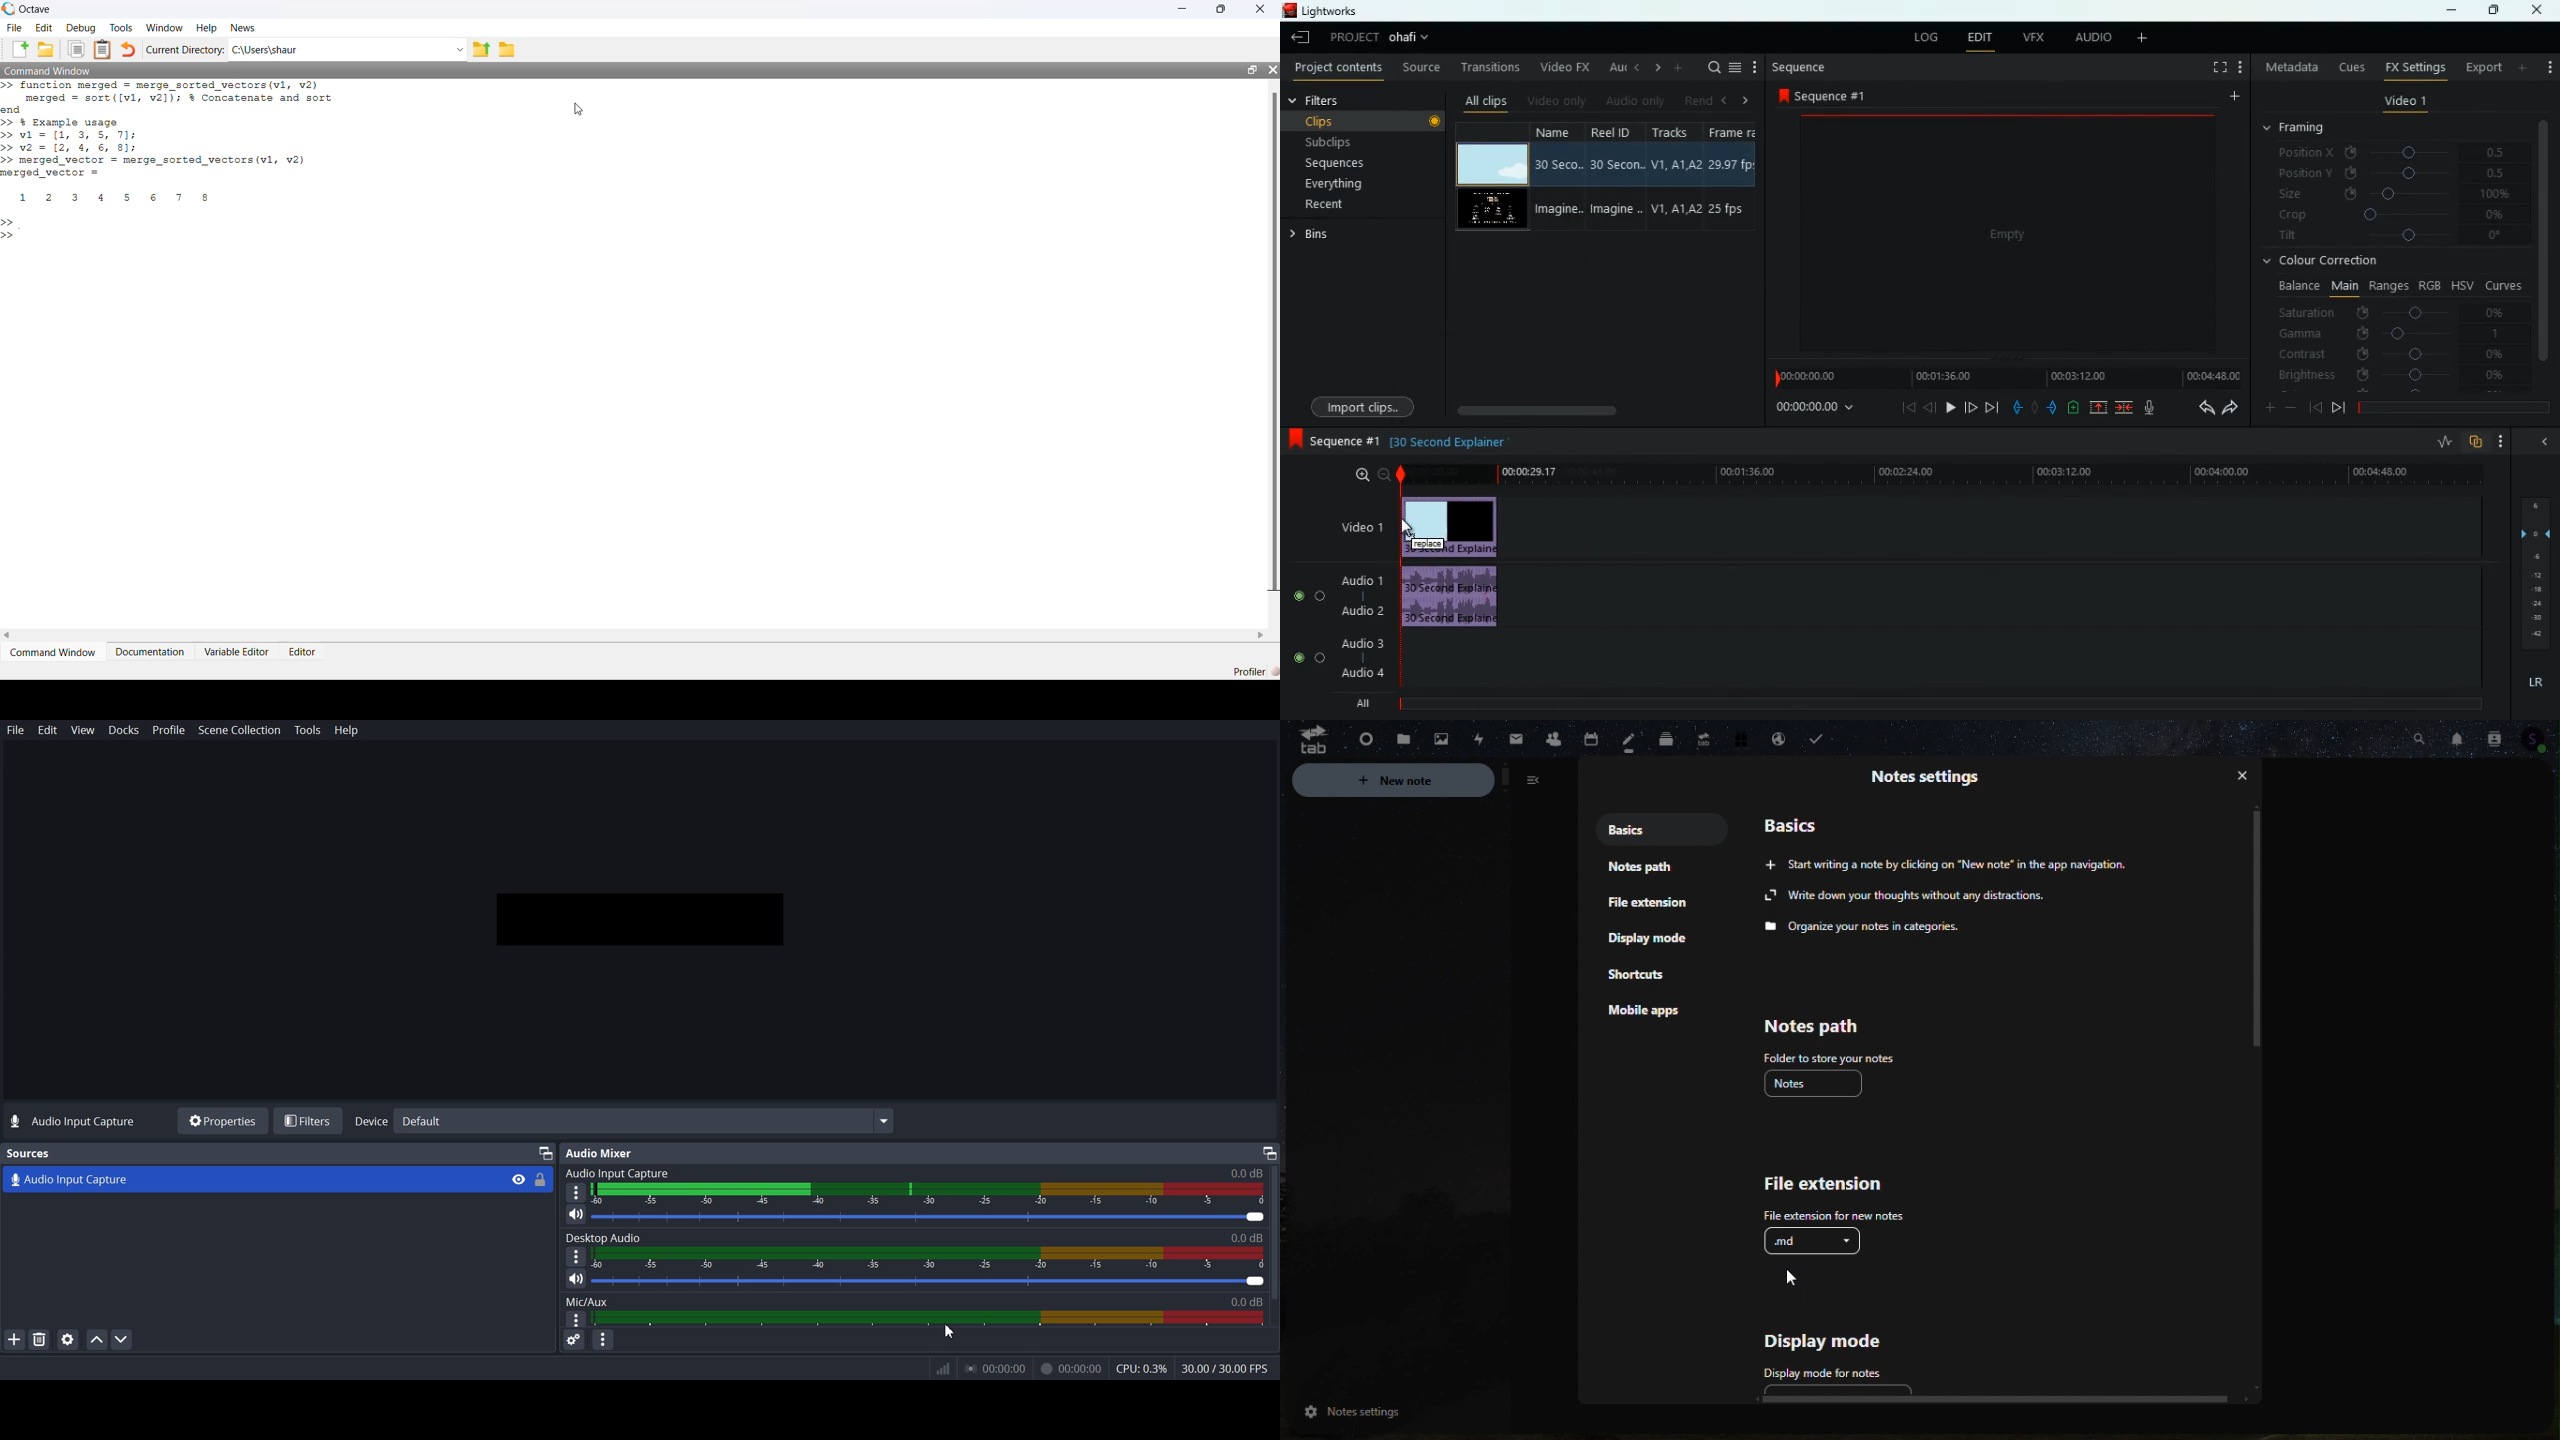 The width and height of the screenshot is (2576, 1456). What do you see at coordinates (576, 1215) in the screenshot?
I see `Mute` at bounding box center [576, 1215].